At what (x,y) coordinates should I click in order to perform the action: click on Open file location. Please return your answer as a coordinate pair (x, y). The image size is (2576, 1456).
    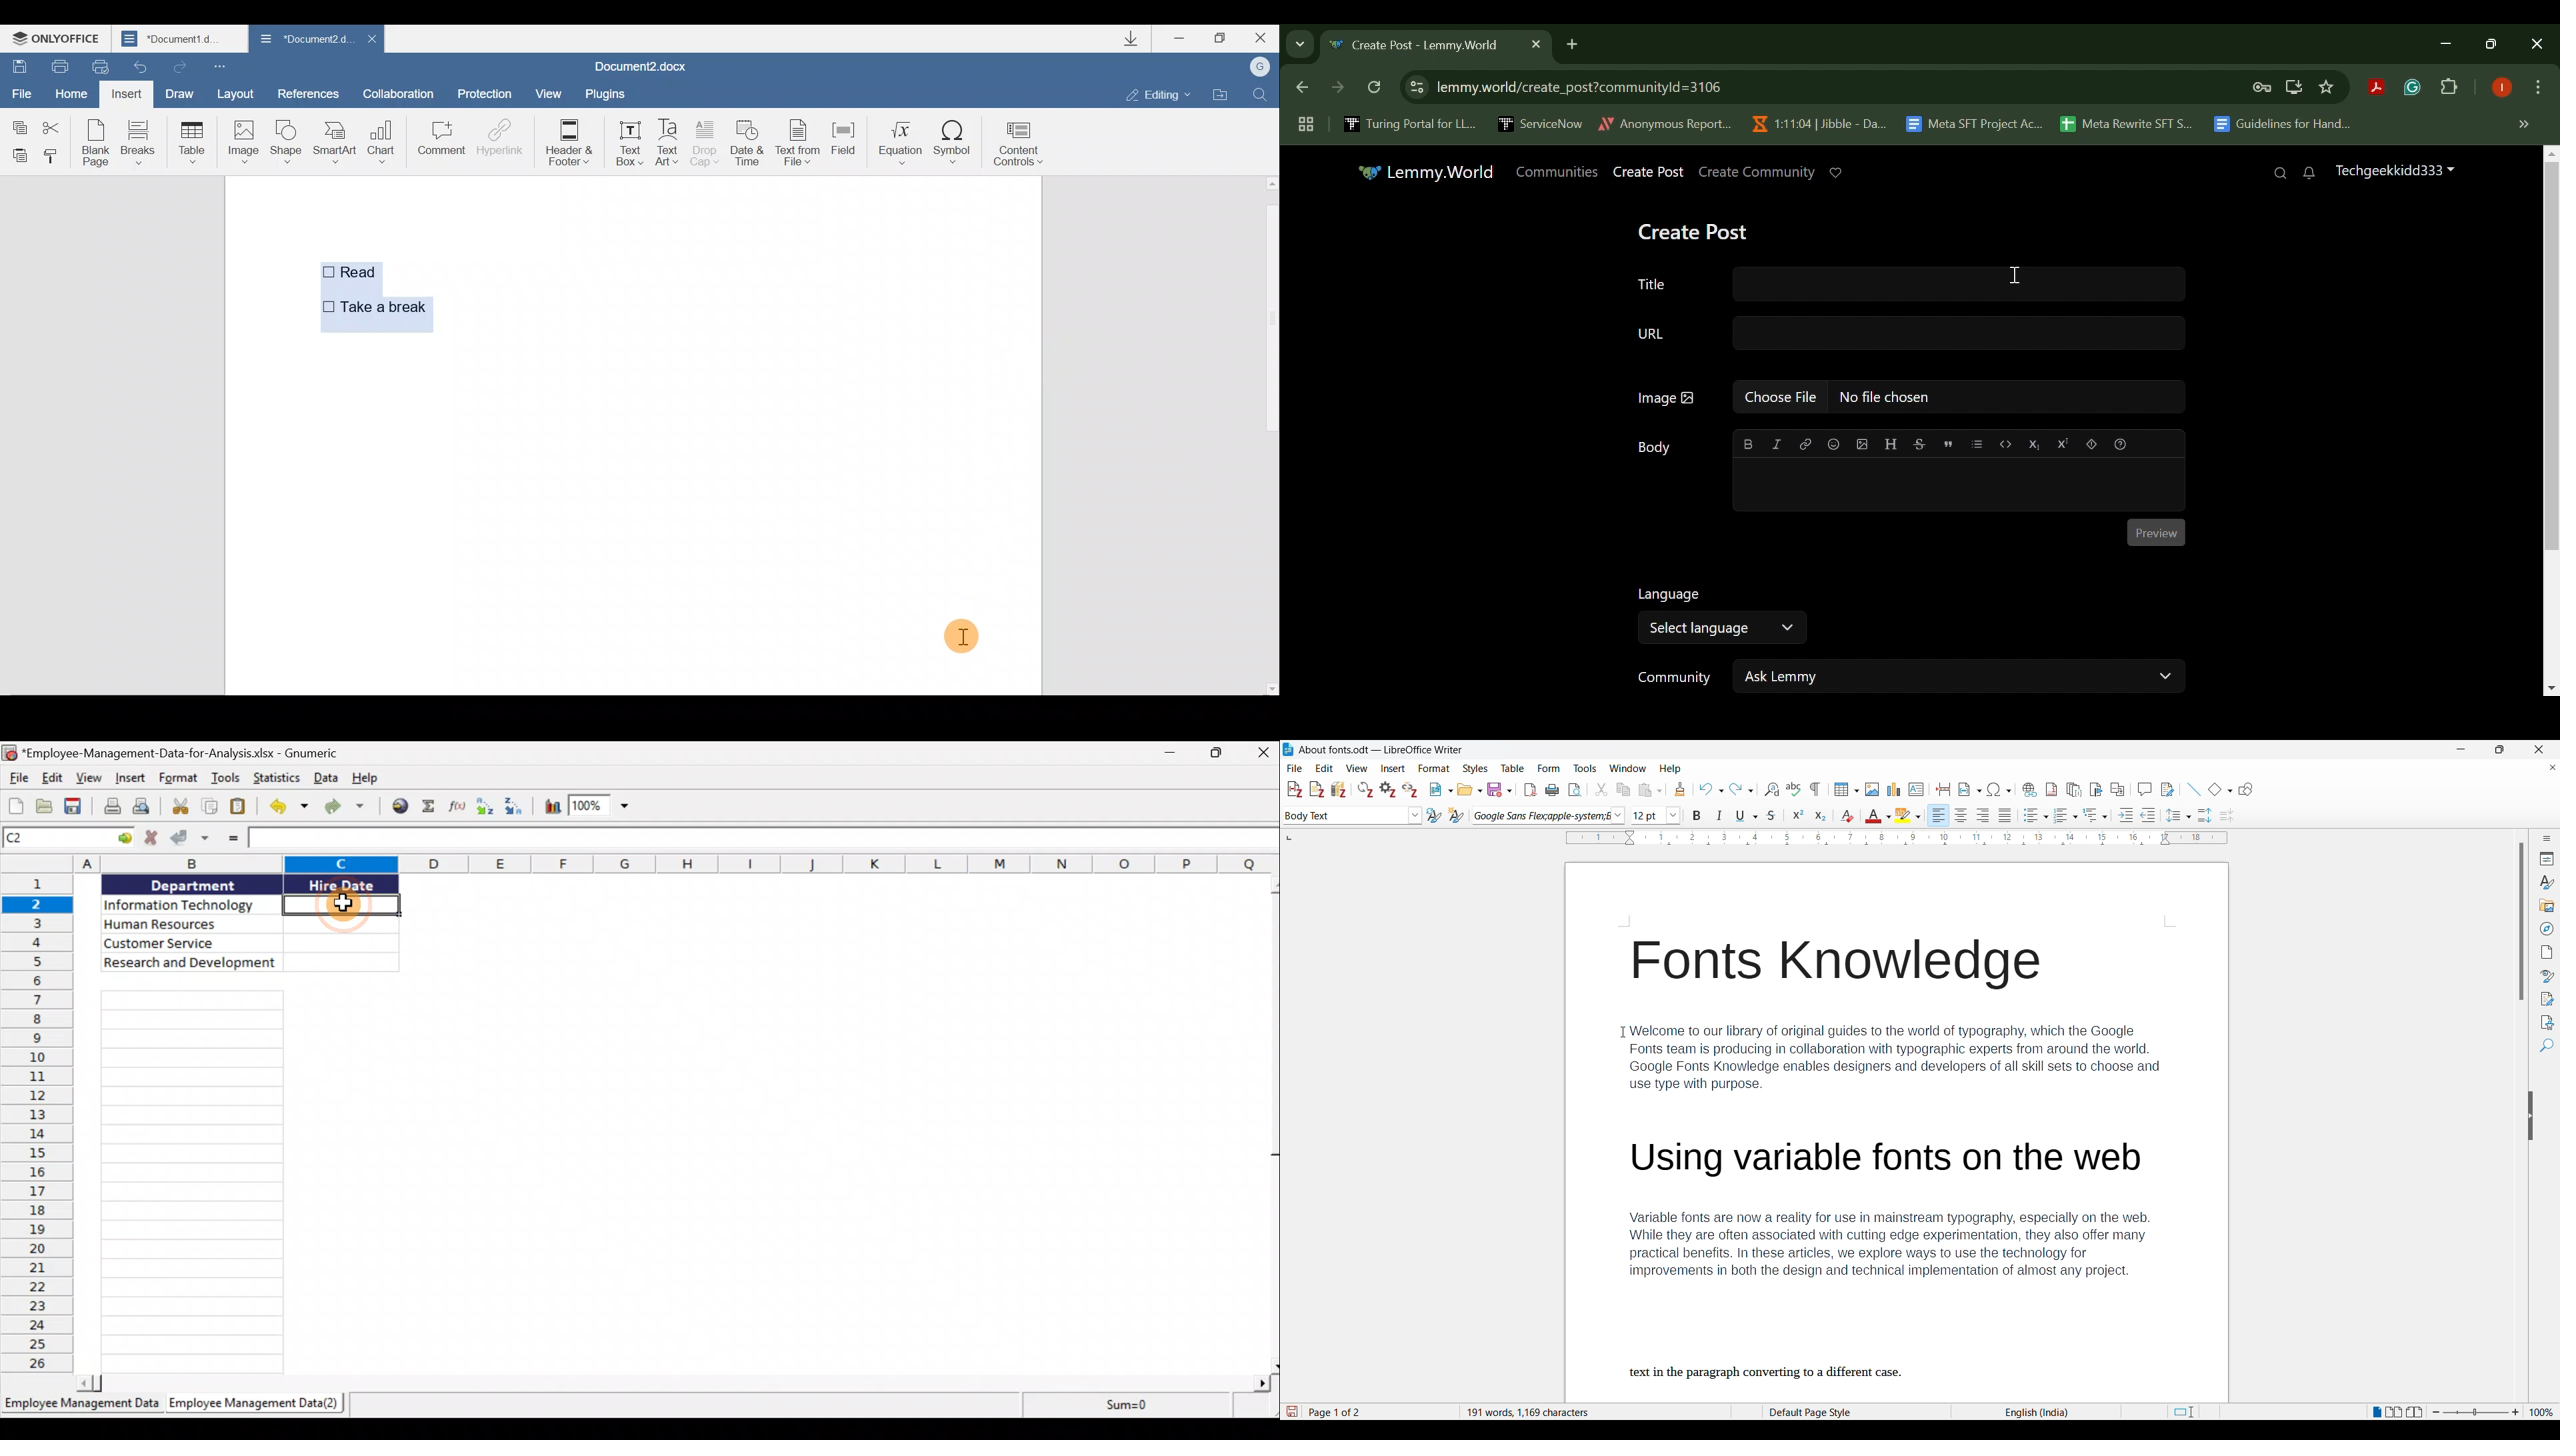
    Looking at the image, I should click on (1221, 95).